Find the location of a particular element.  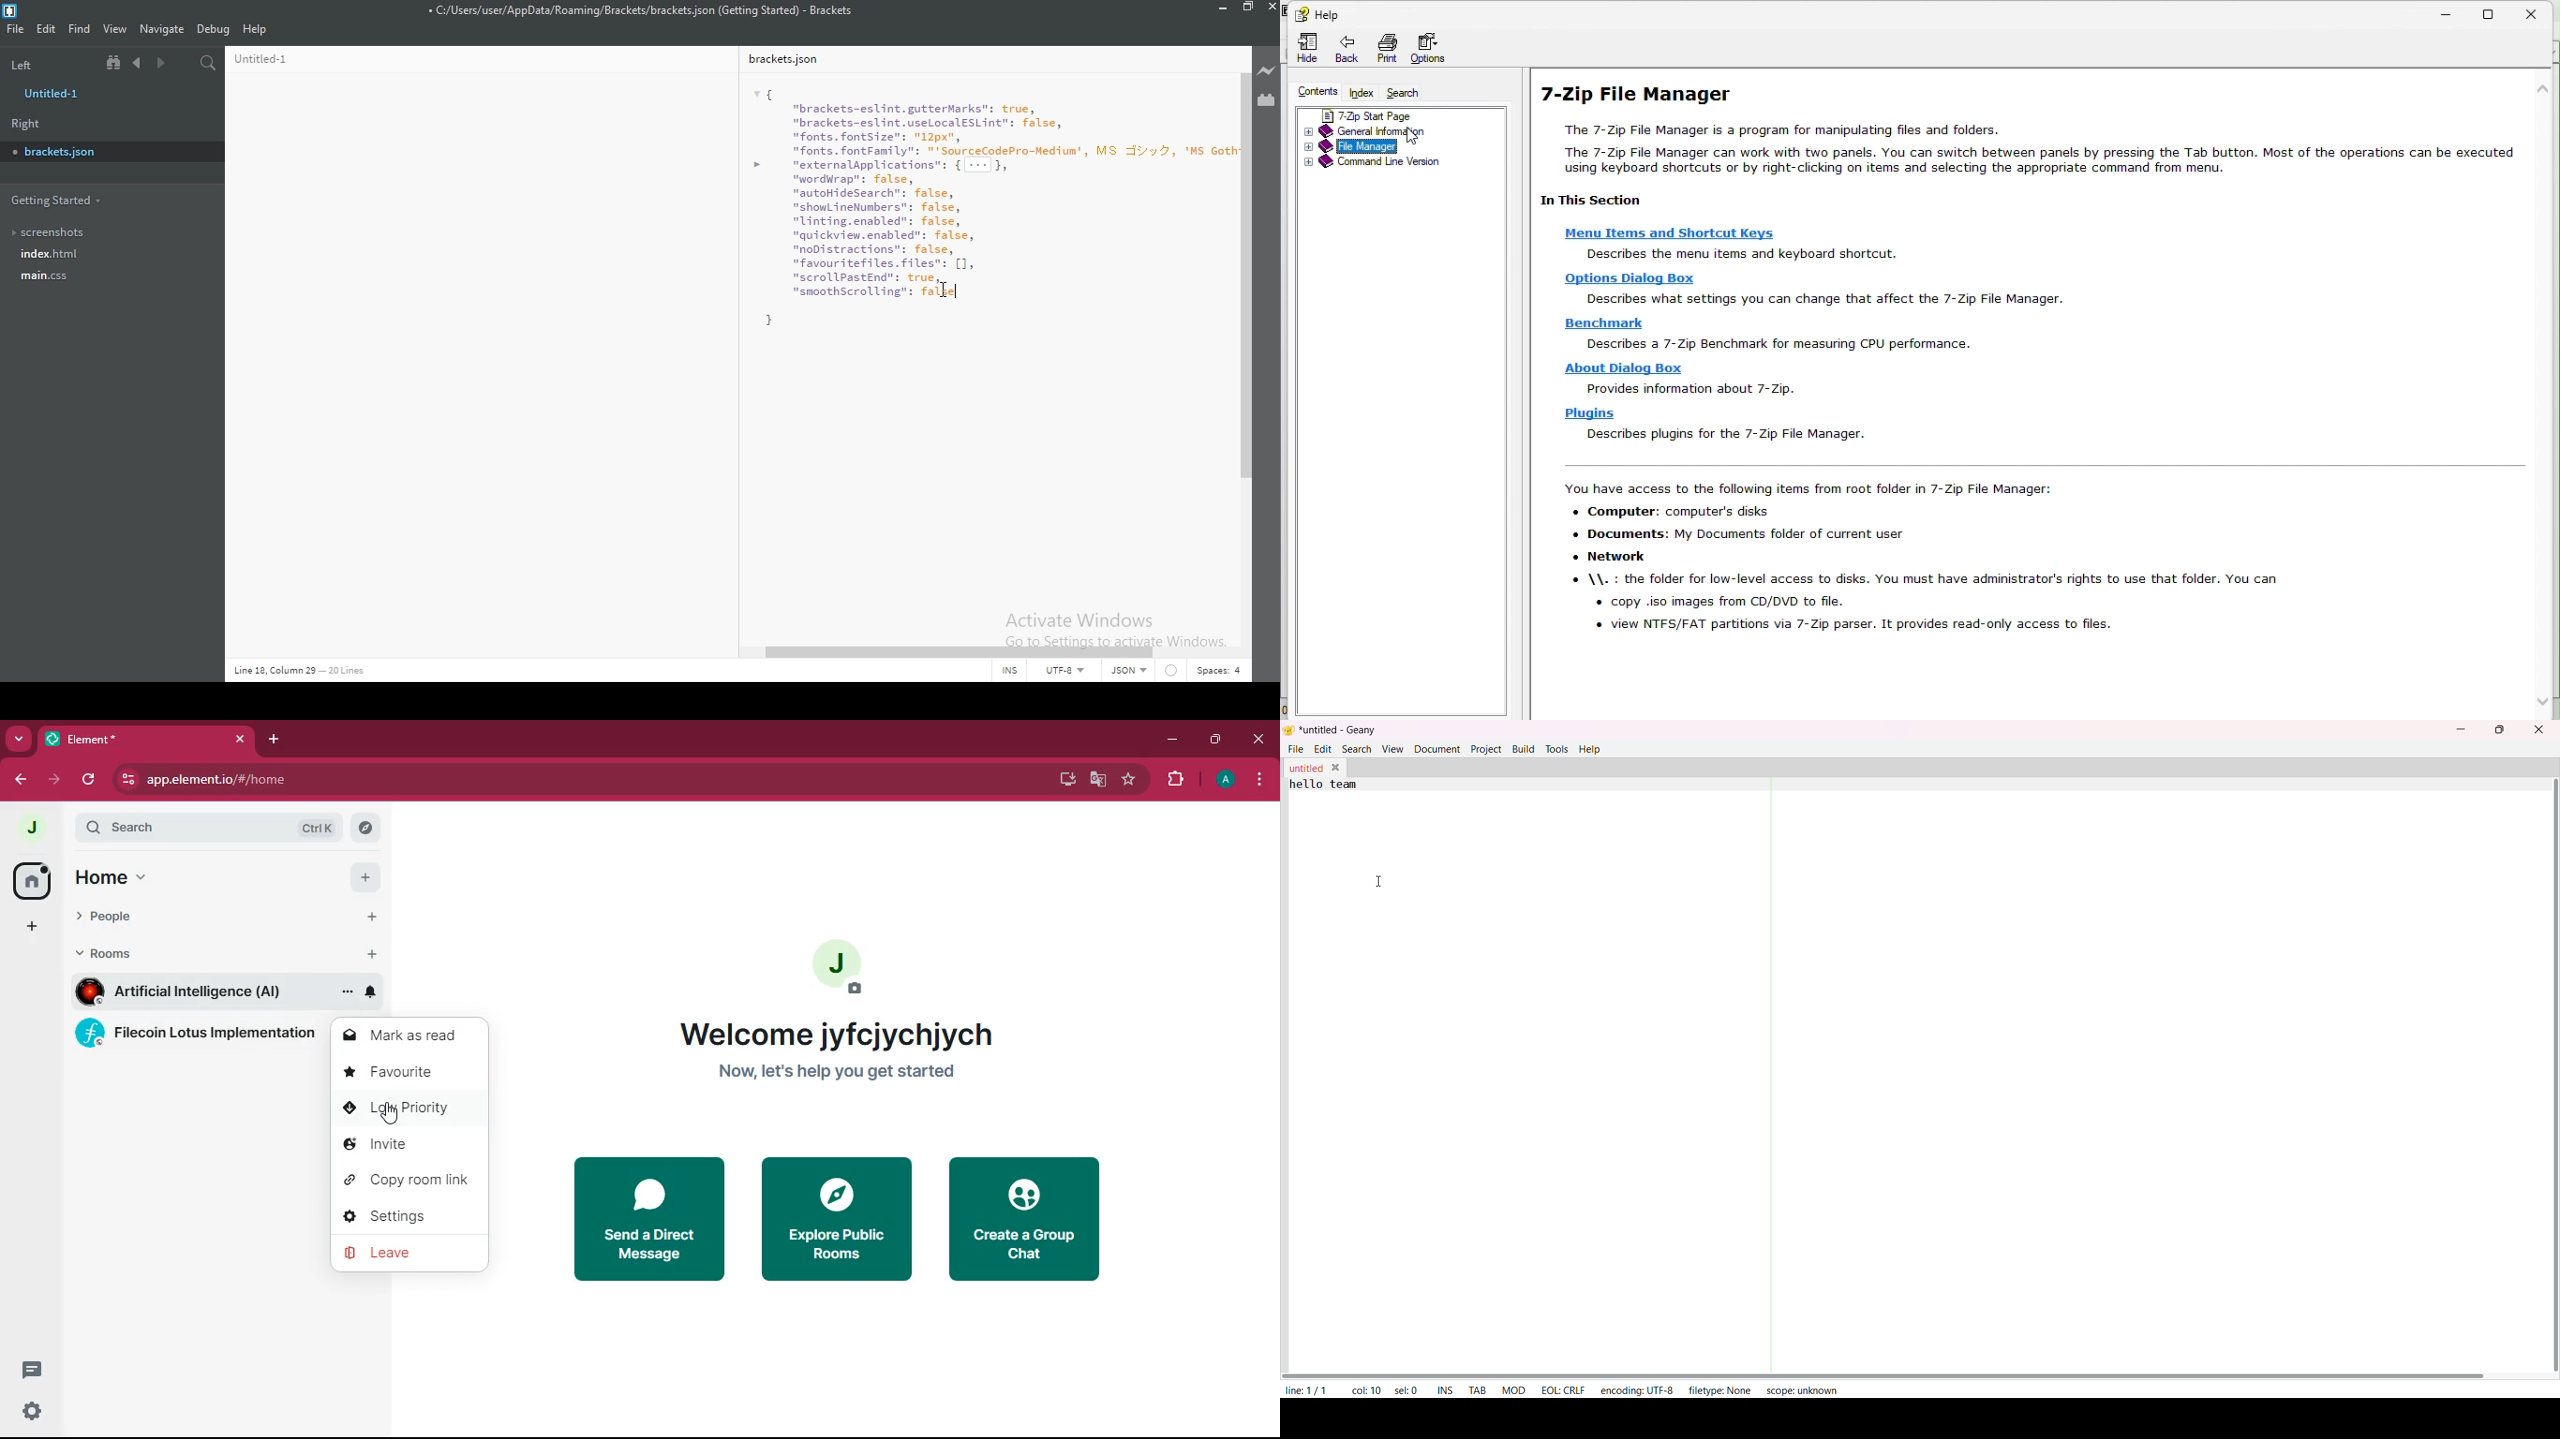

search is located at coordinates (365, 829).